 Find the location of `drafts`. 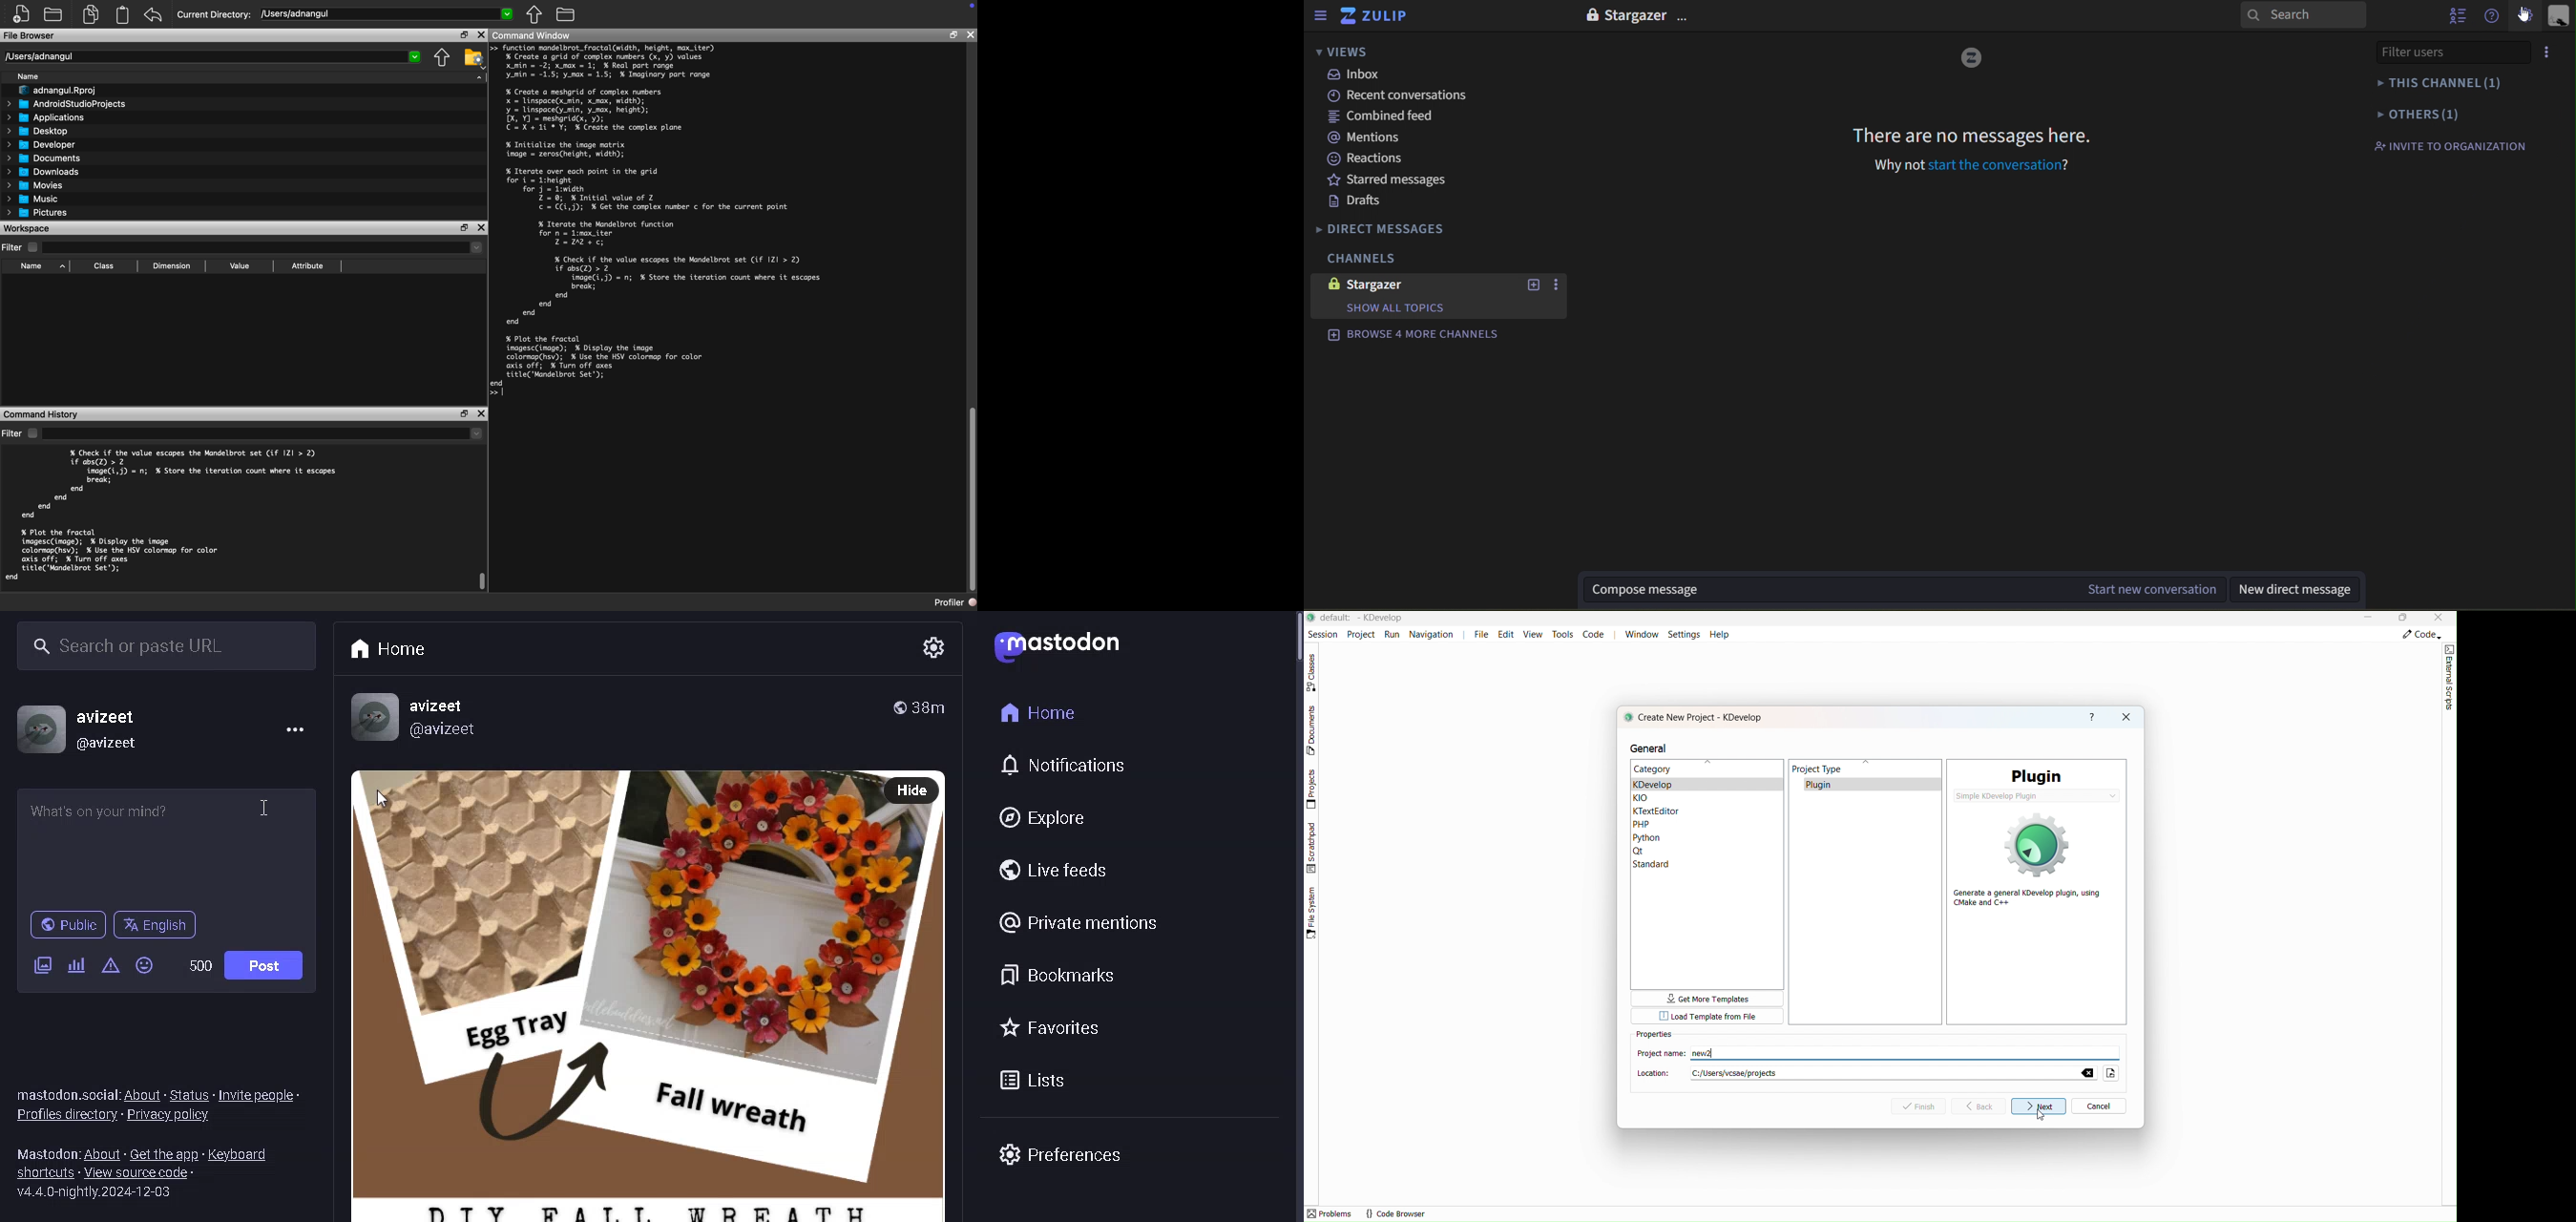

drafts is located at coordinates (1358, 203).